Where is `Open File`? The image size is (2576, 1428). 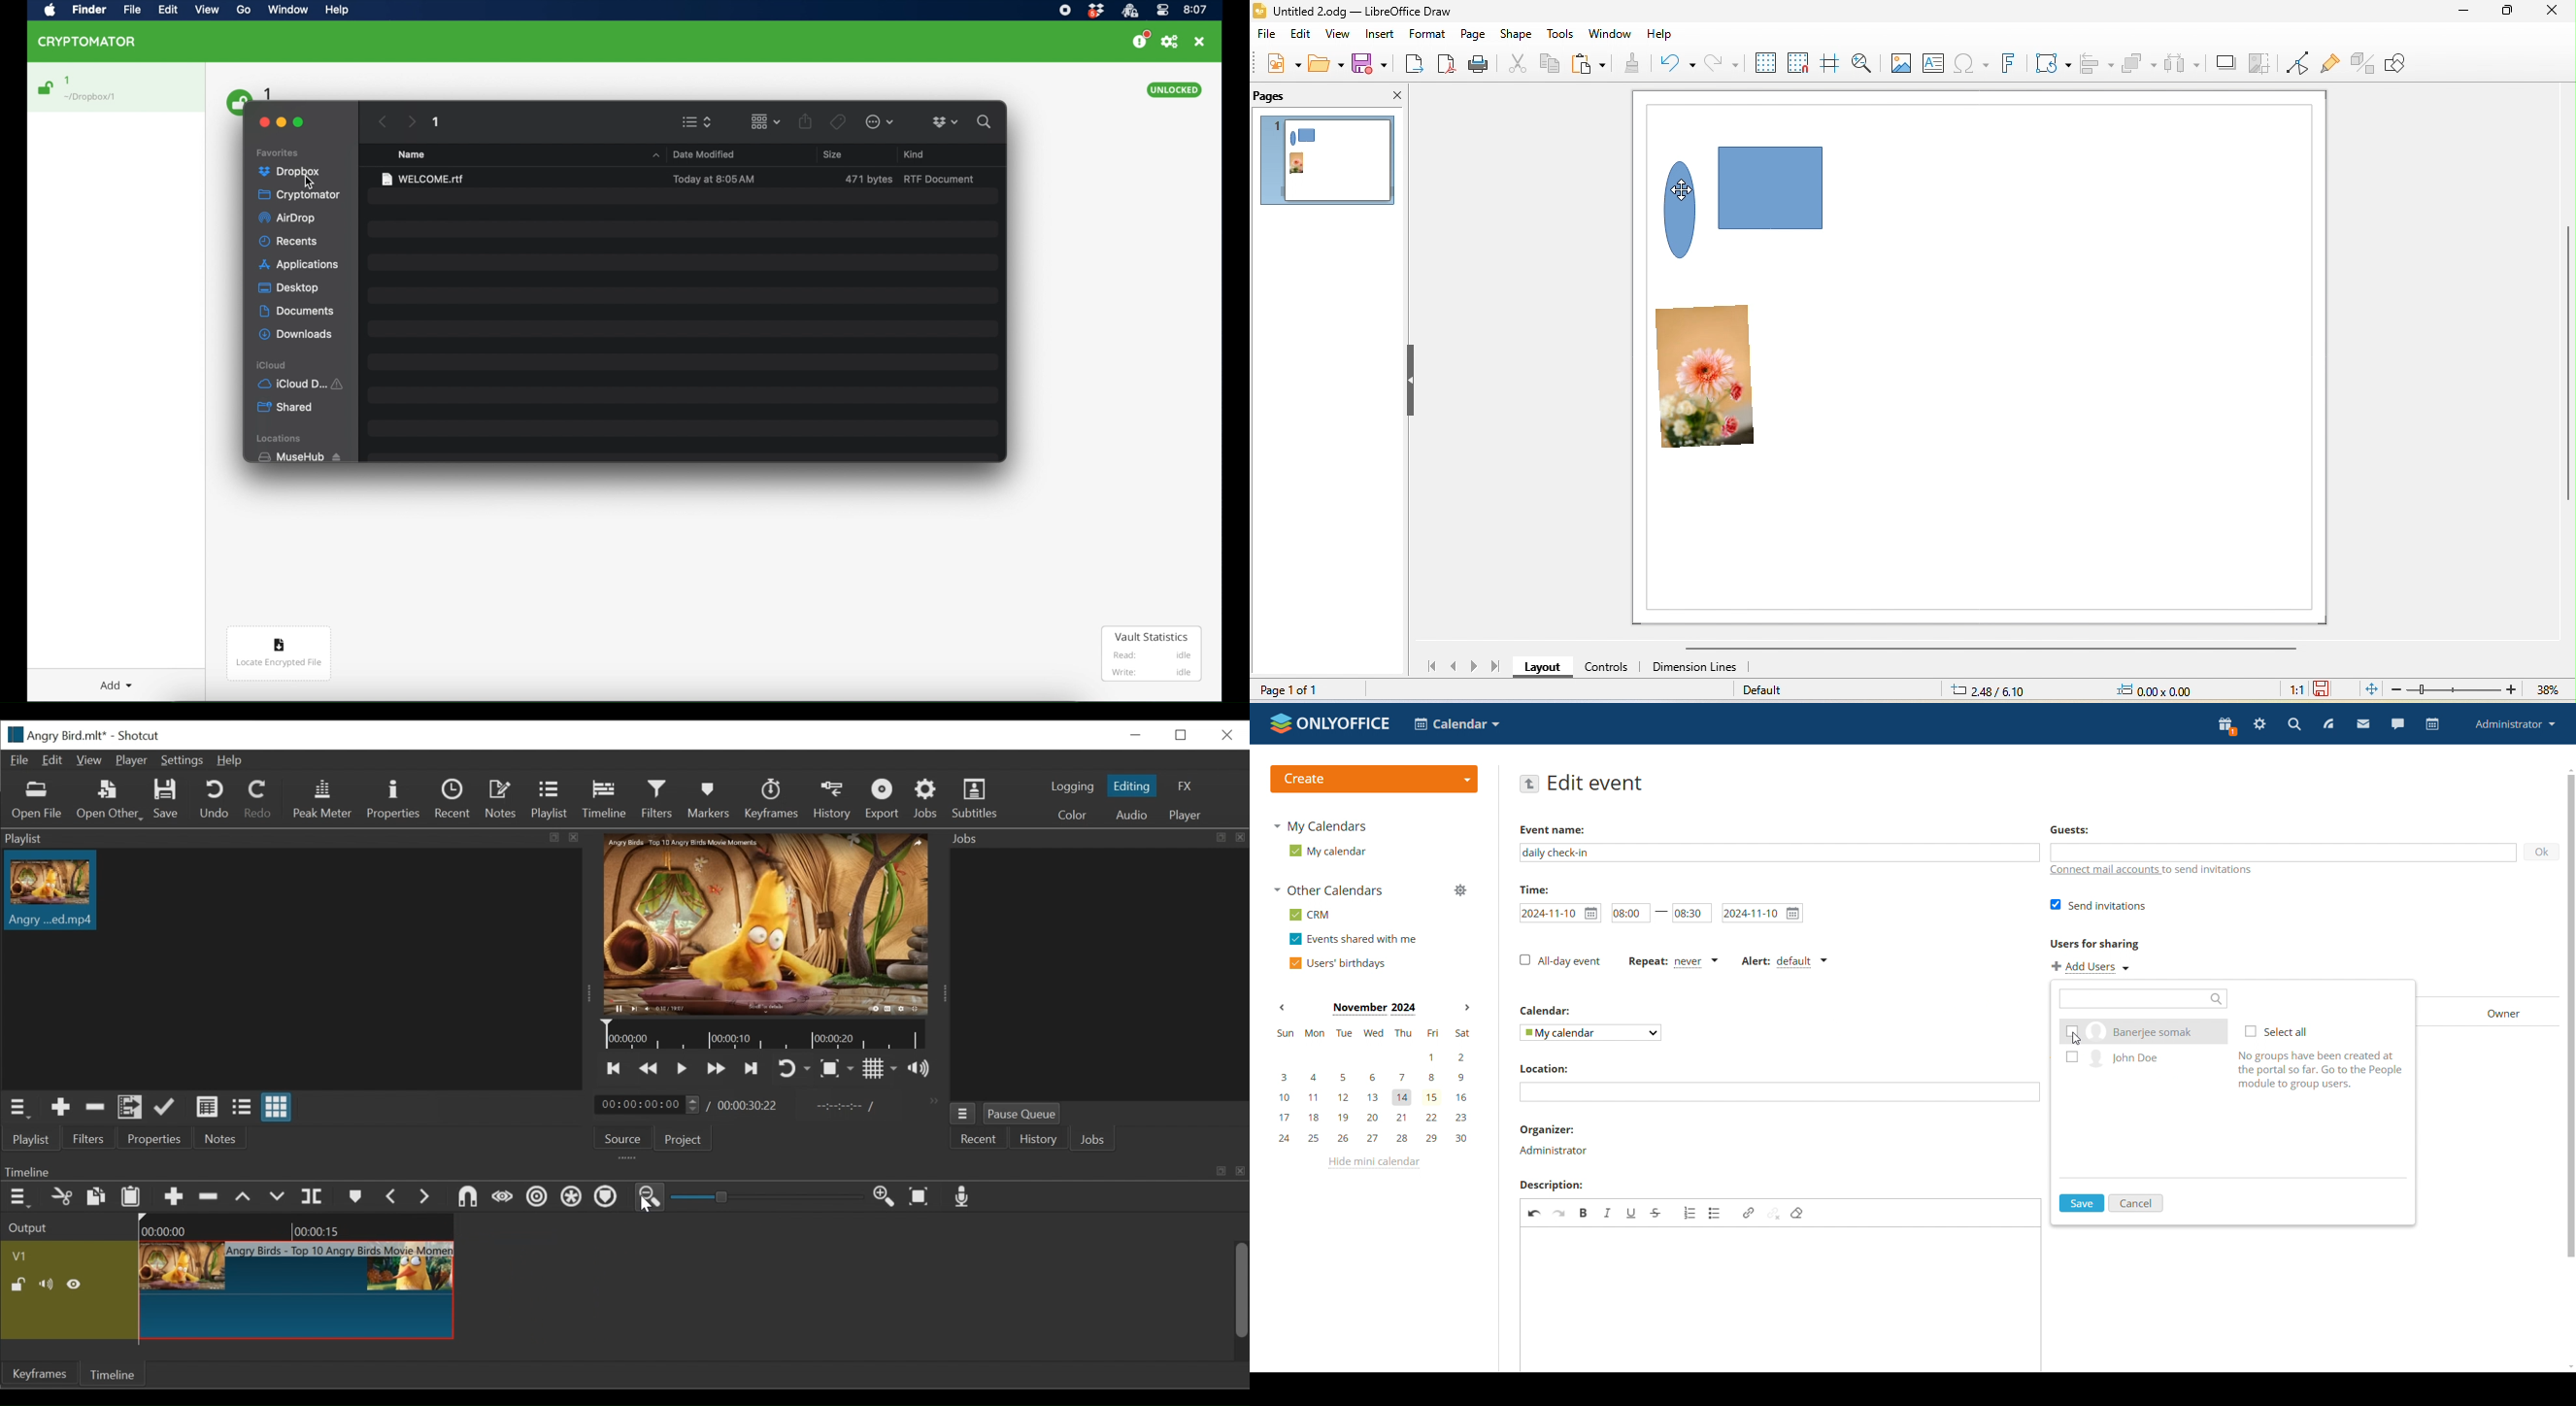
Open File is located at coordinates (36, 801).